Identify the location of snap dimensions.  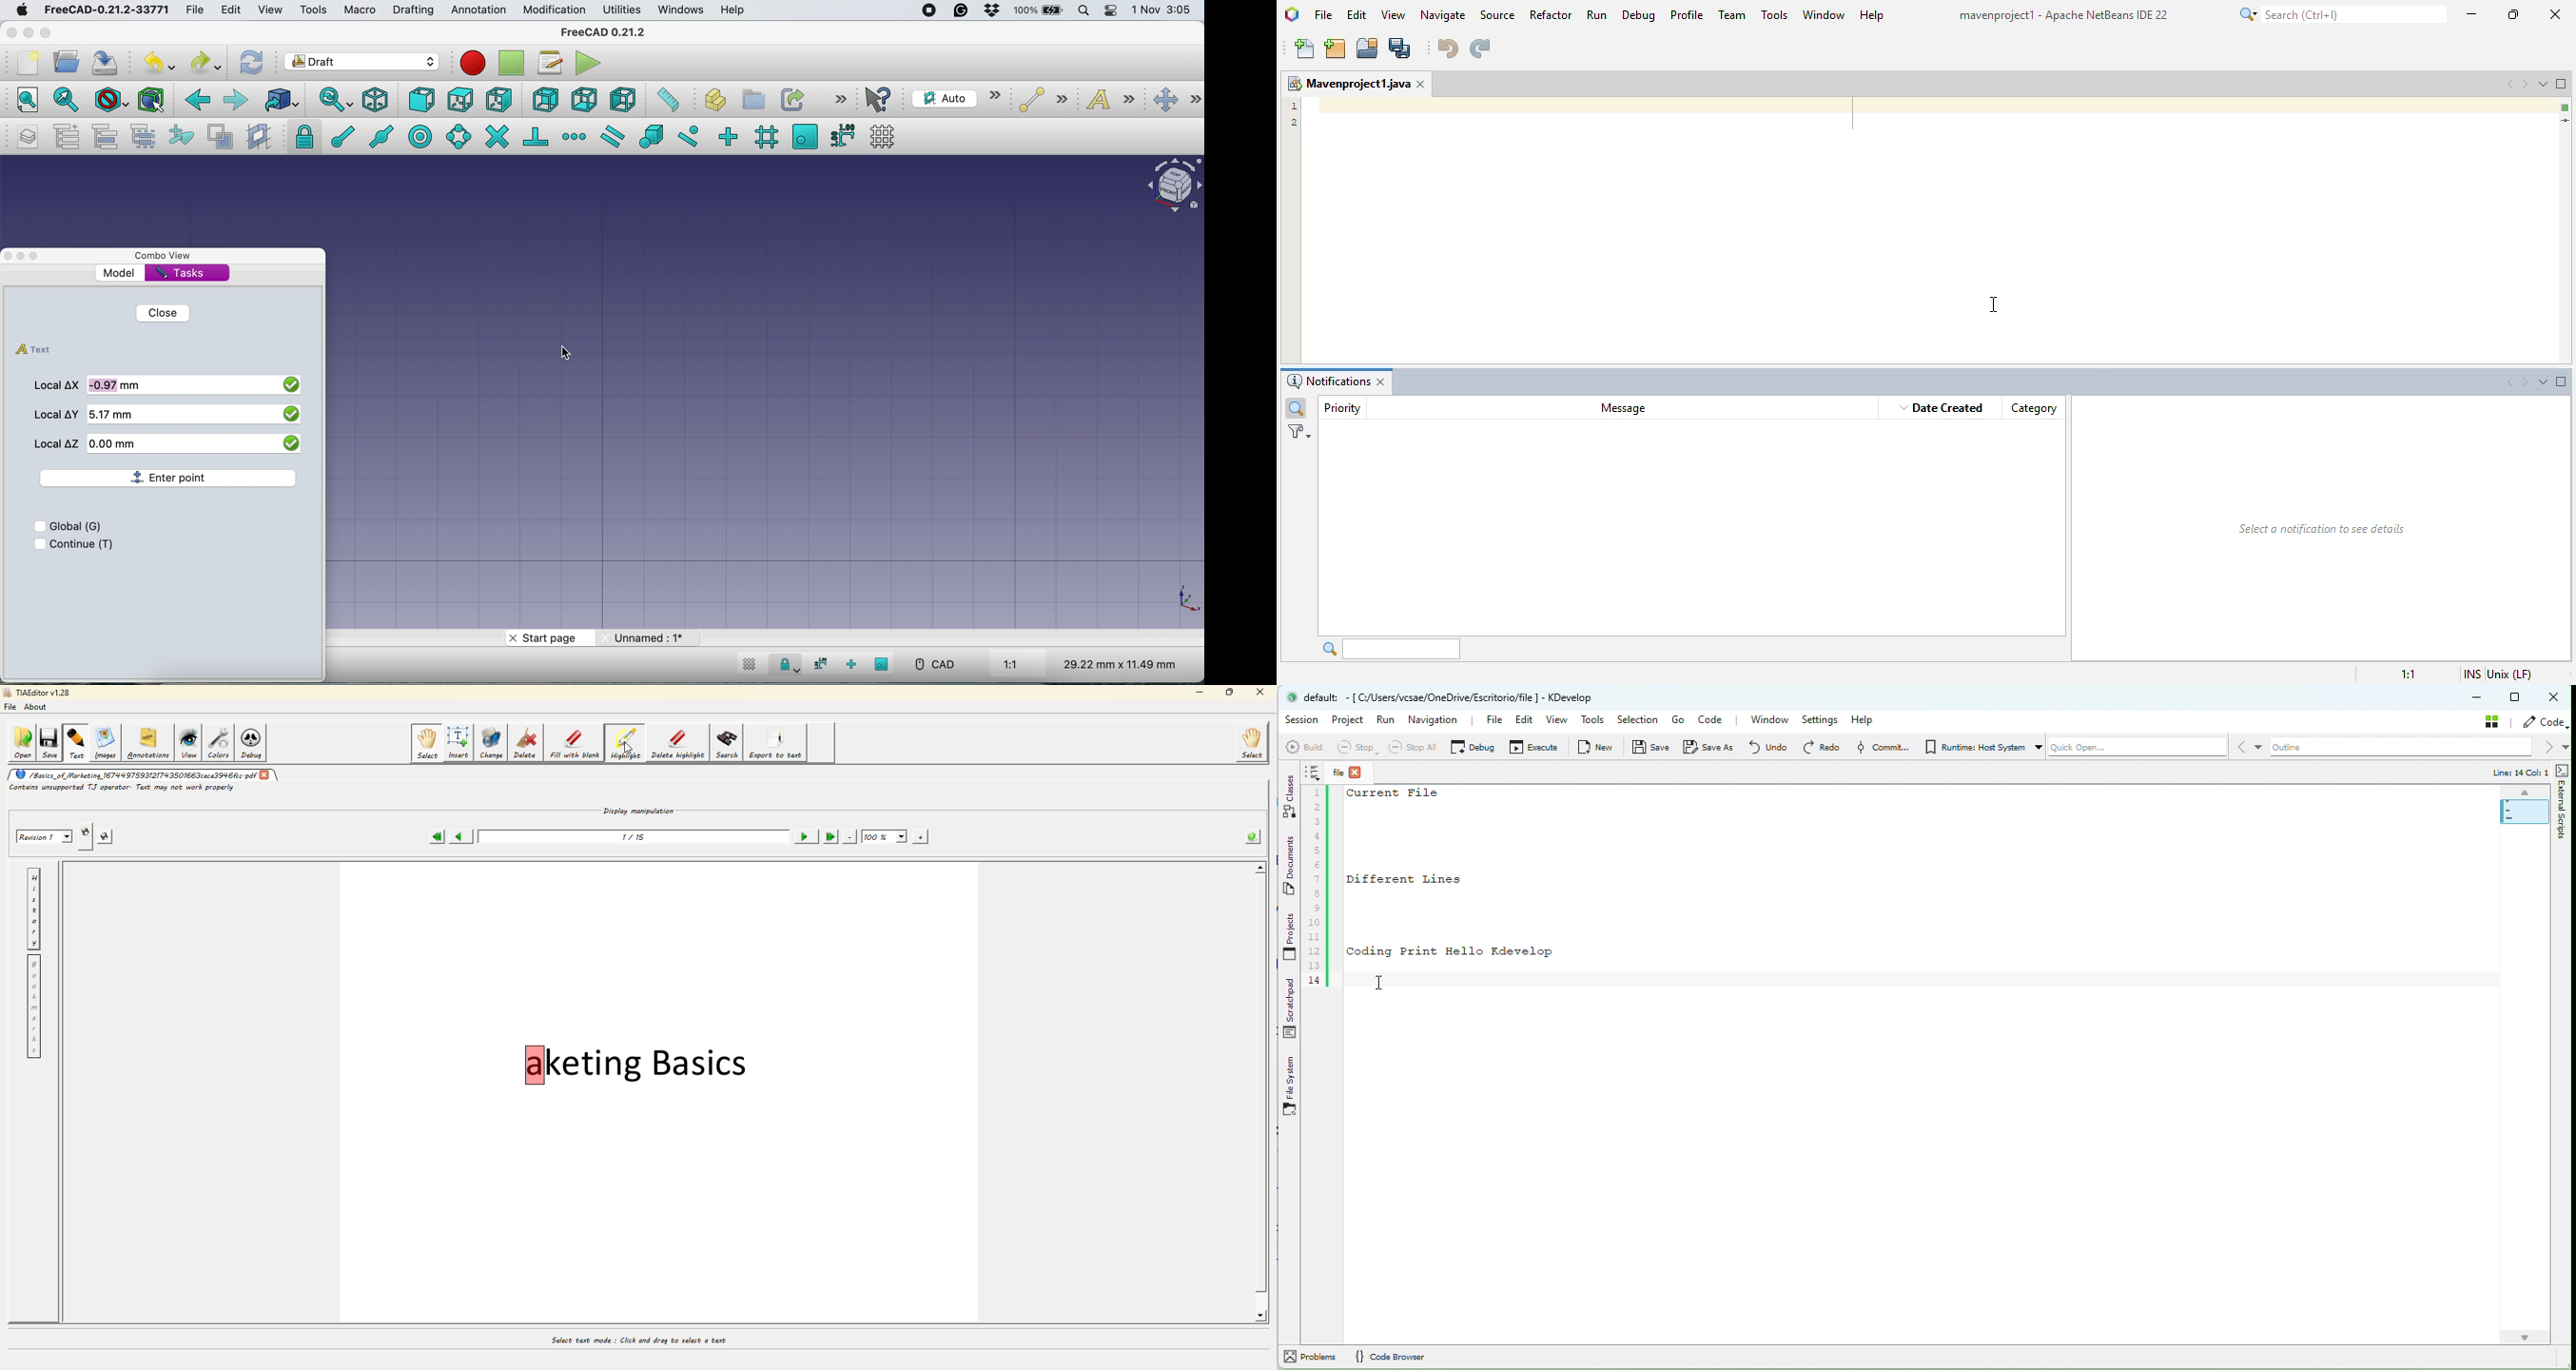
(841, 137).